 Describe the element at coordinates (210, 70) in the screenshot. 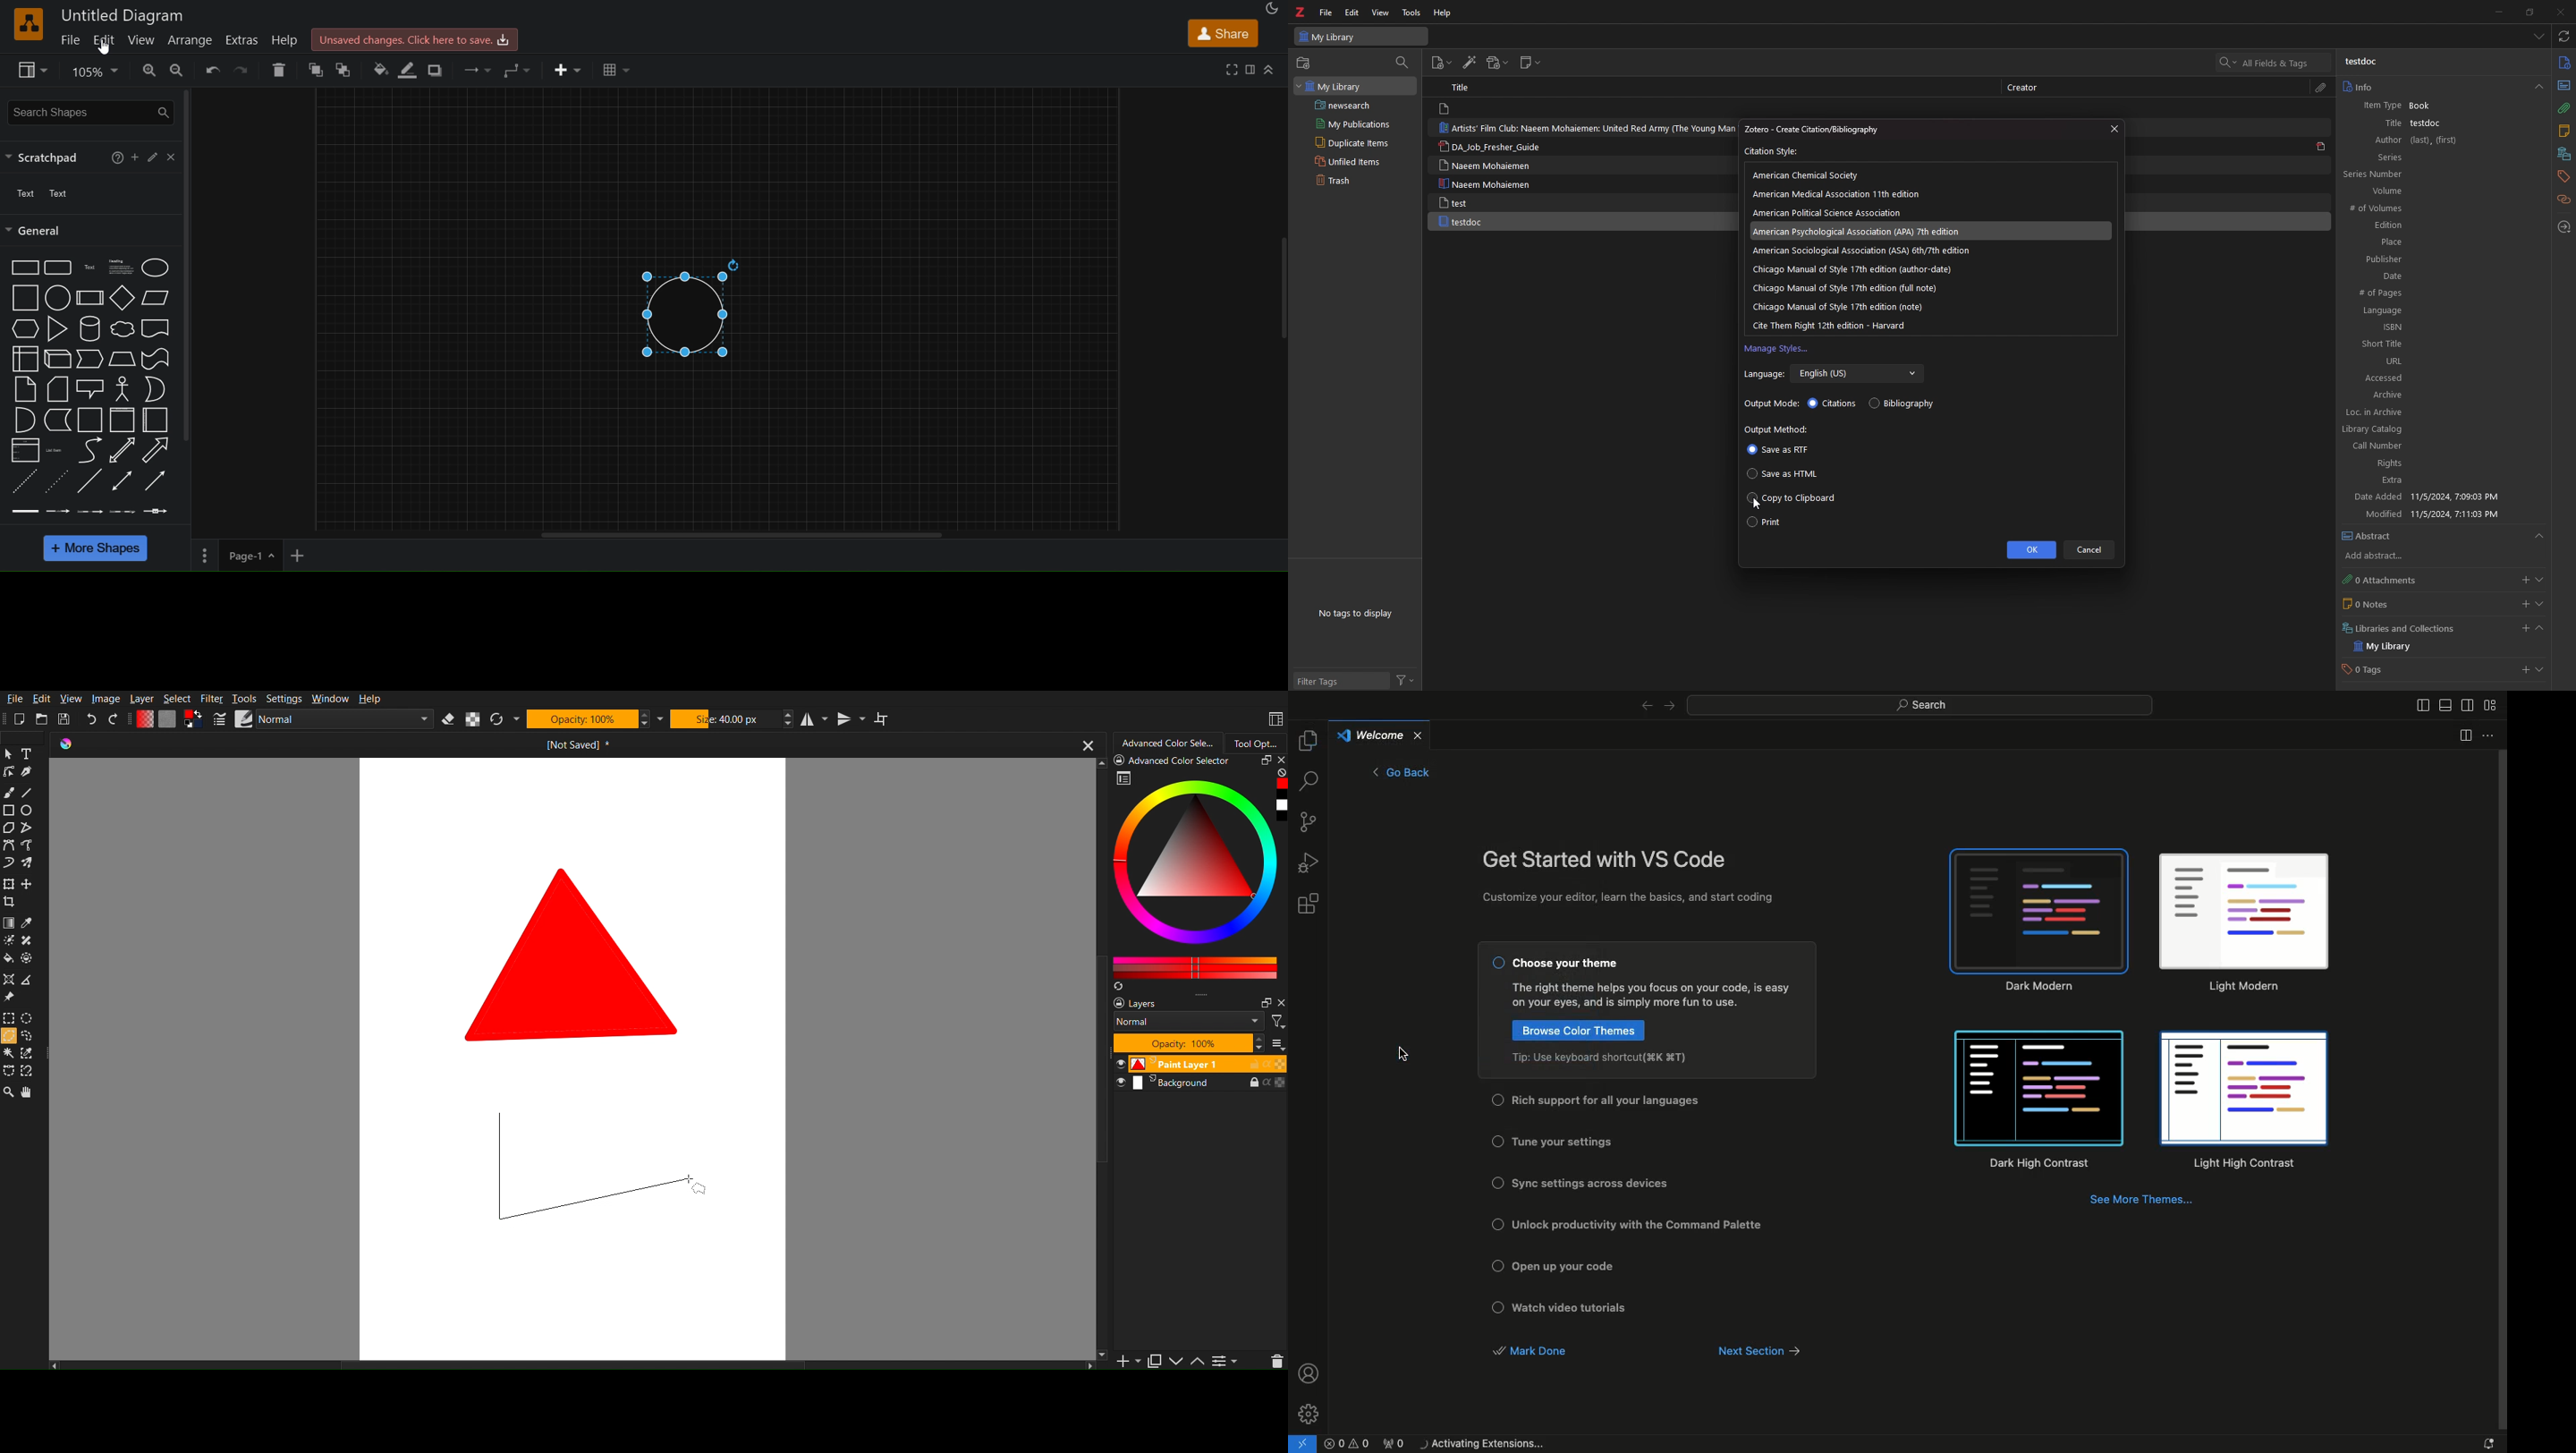

I see `undo` at that location.